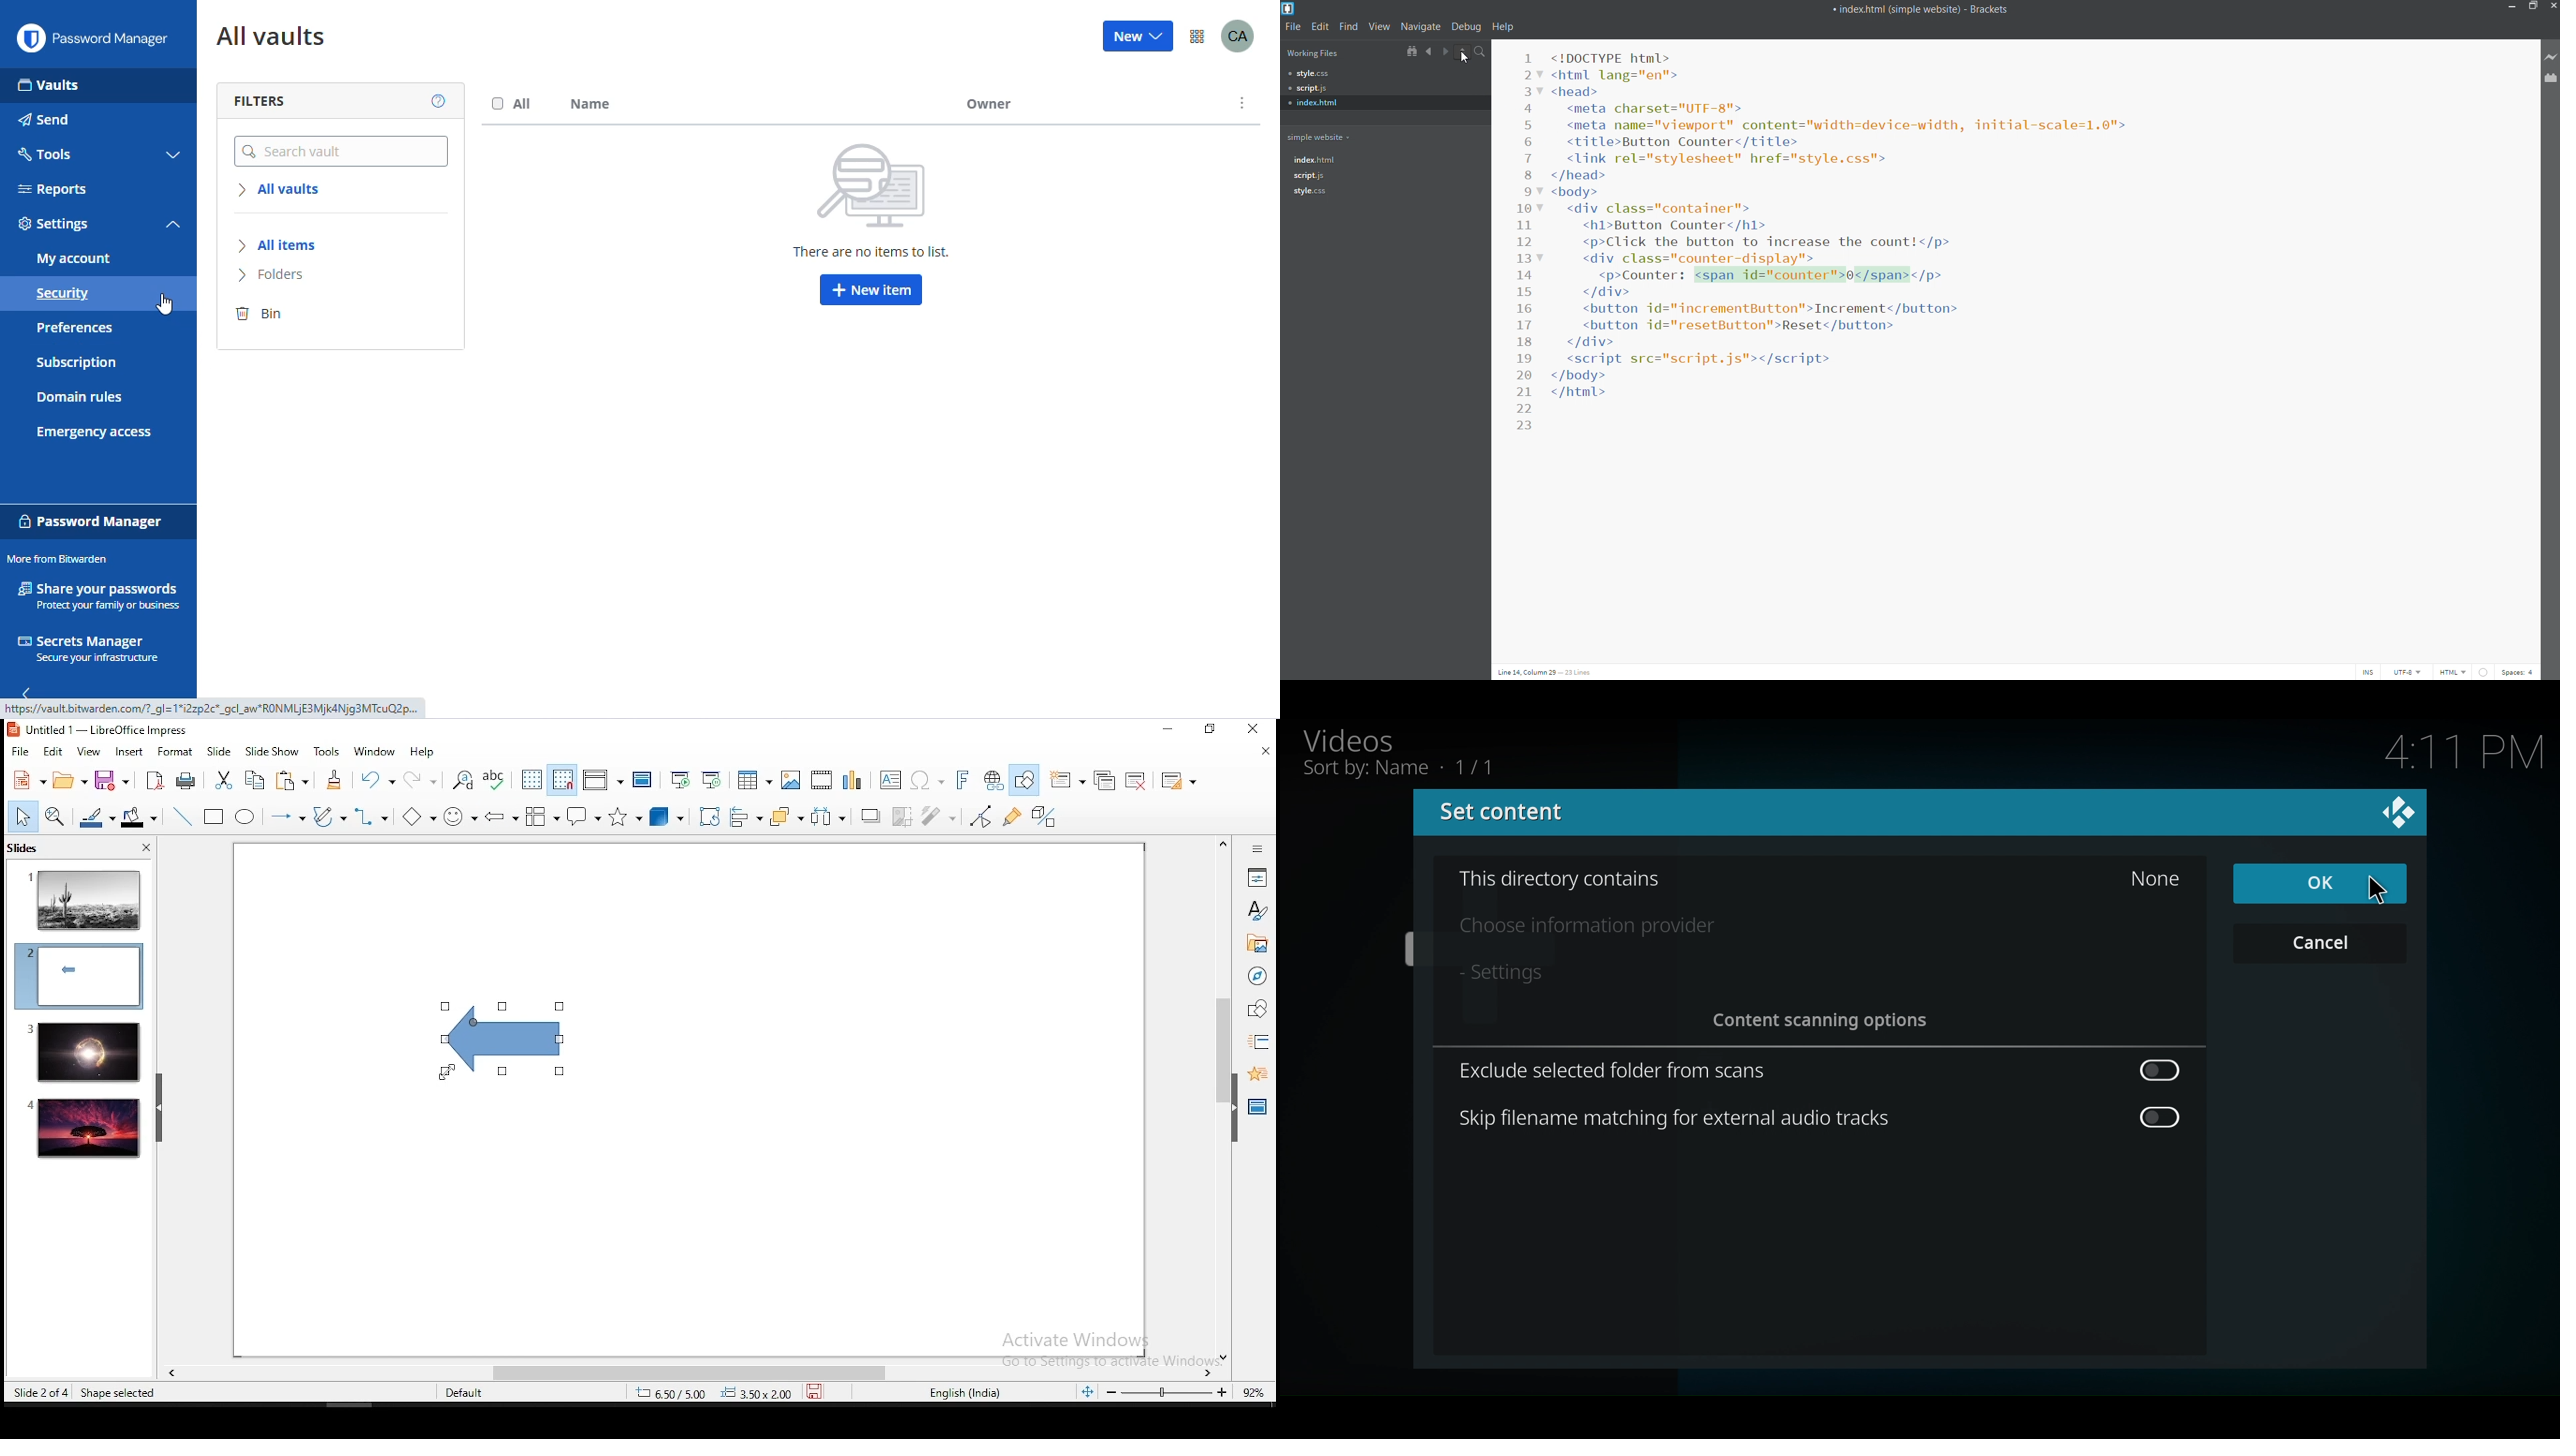  What do you see at coordinates (82, 1052) in the screenshot?
I see `slide` at bounding box center [82, 1052].